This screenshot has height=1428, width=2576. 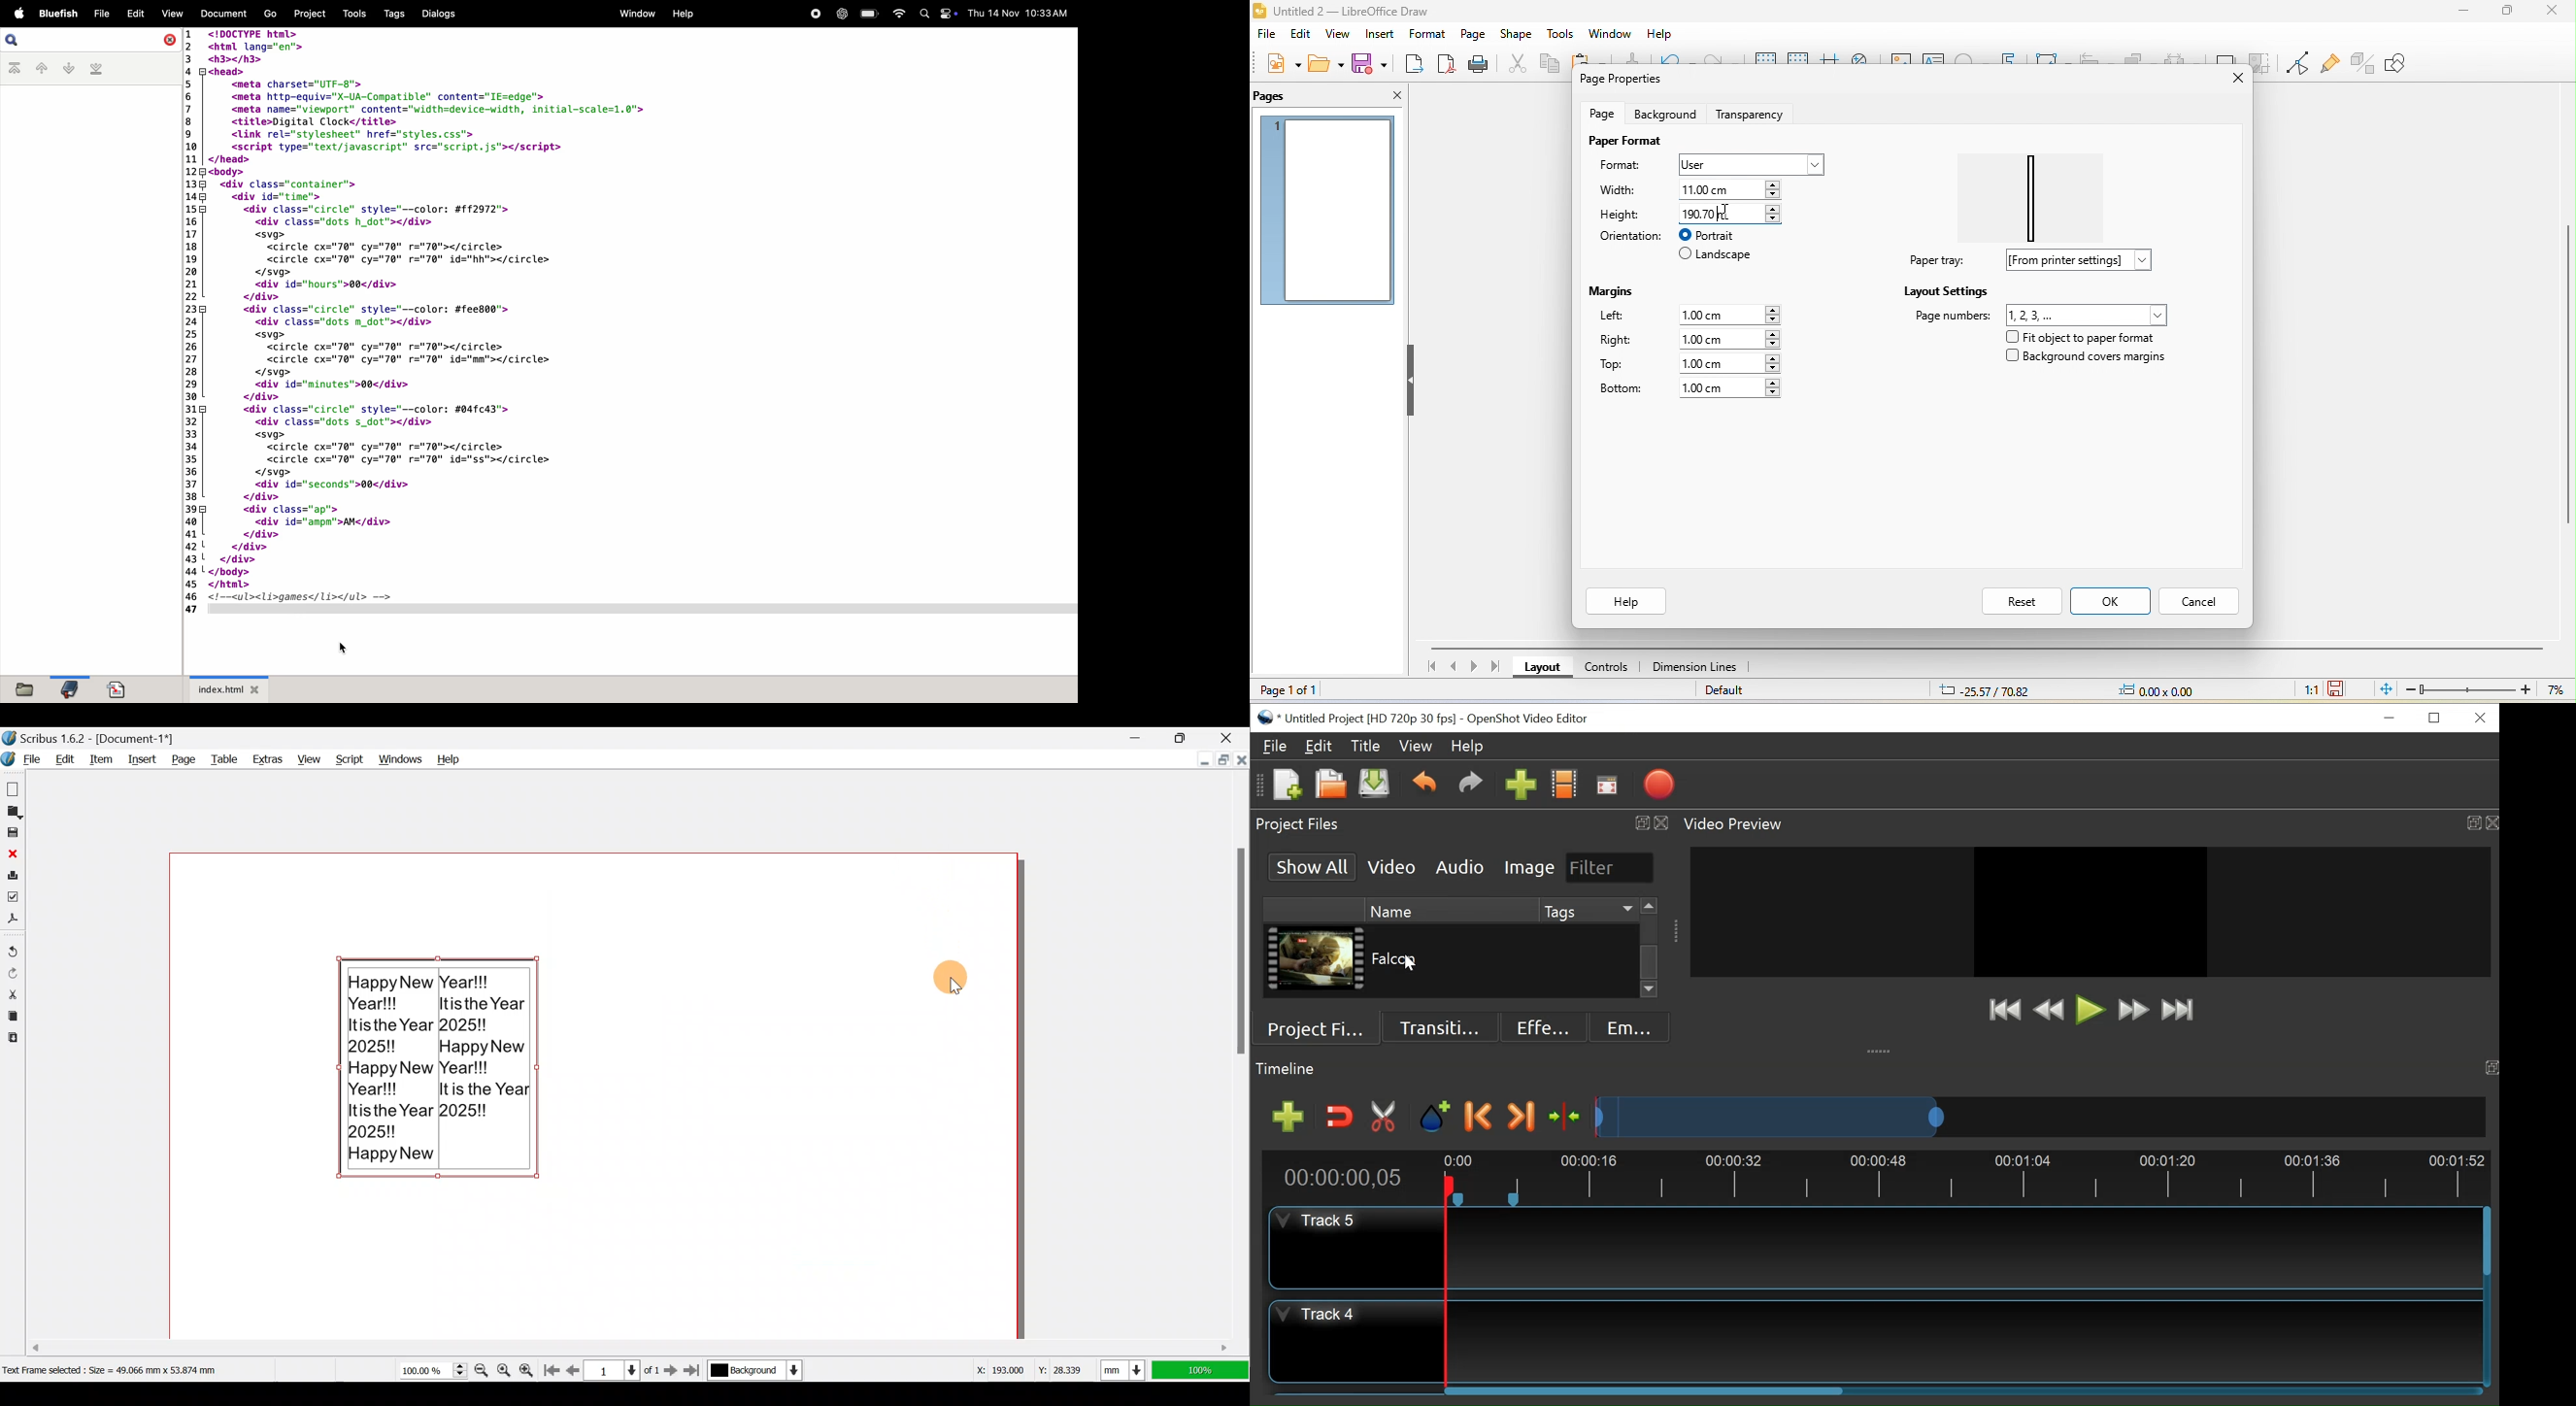 I want to click on bookmark, so click(x=69, y=690).